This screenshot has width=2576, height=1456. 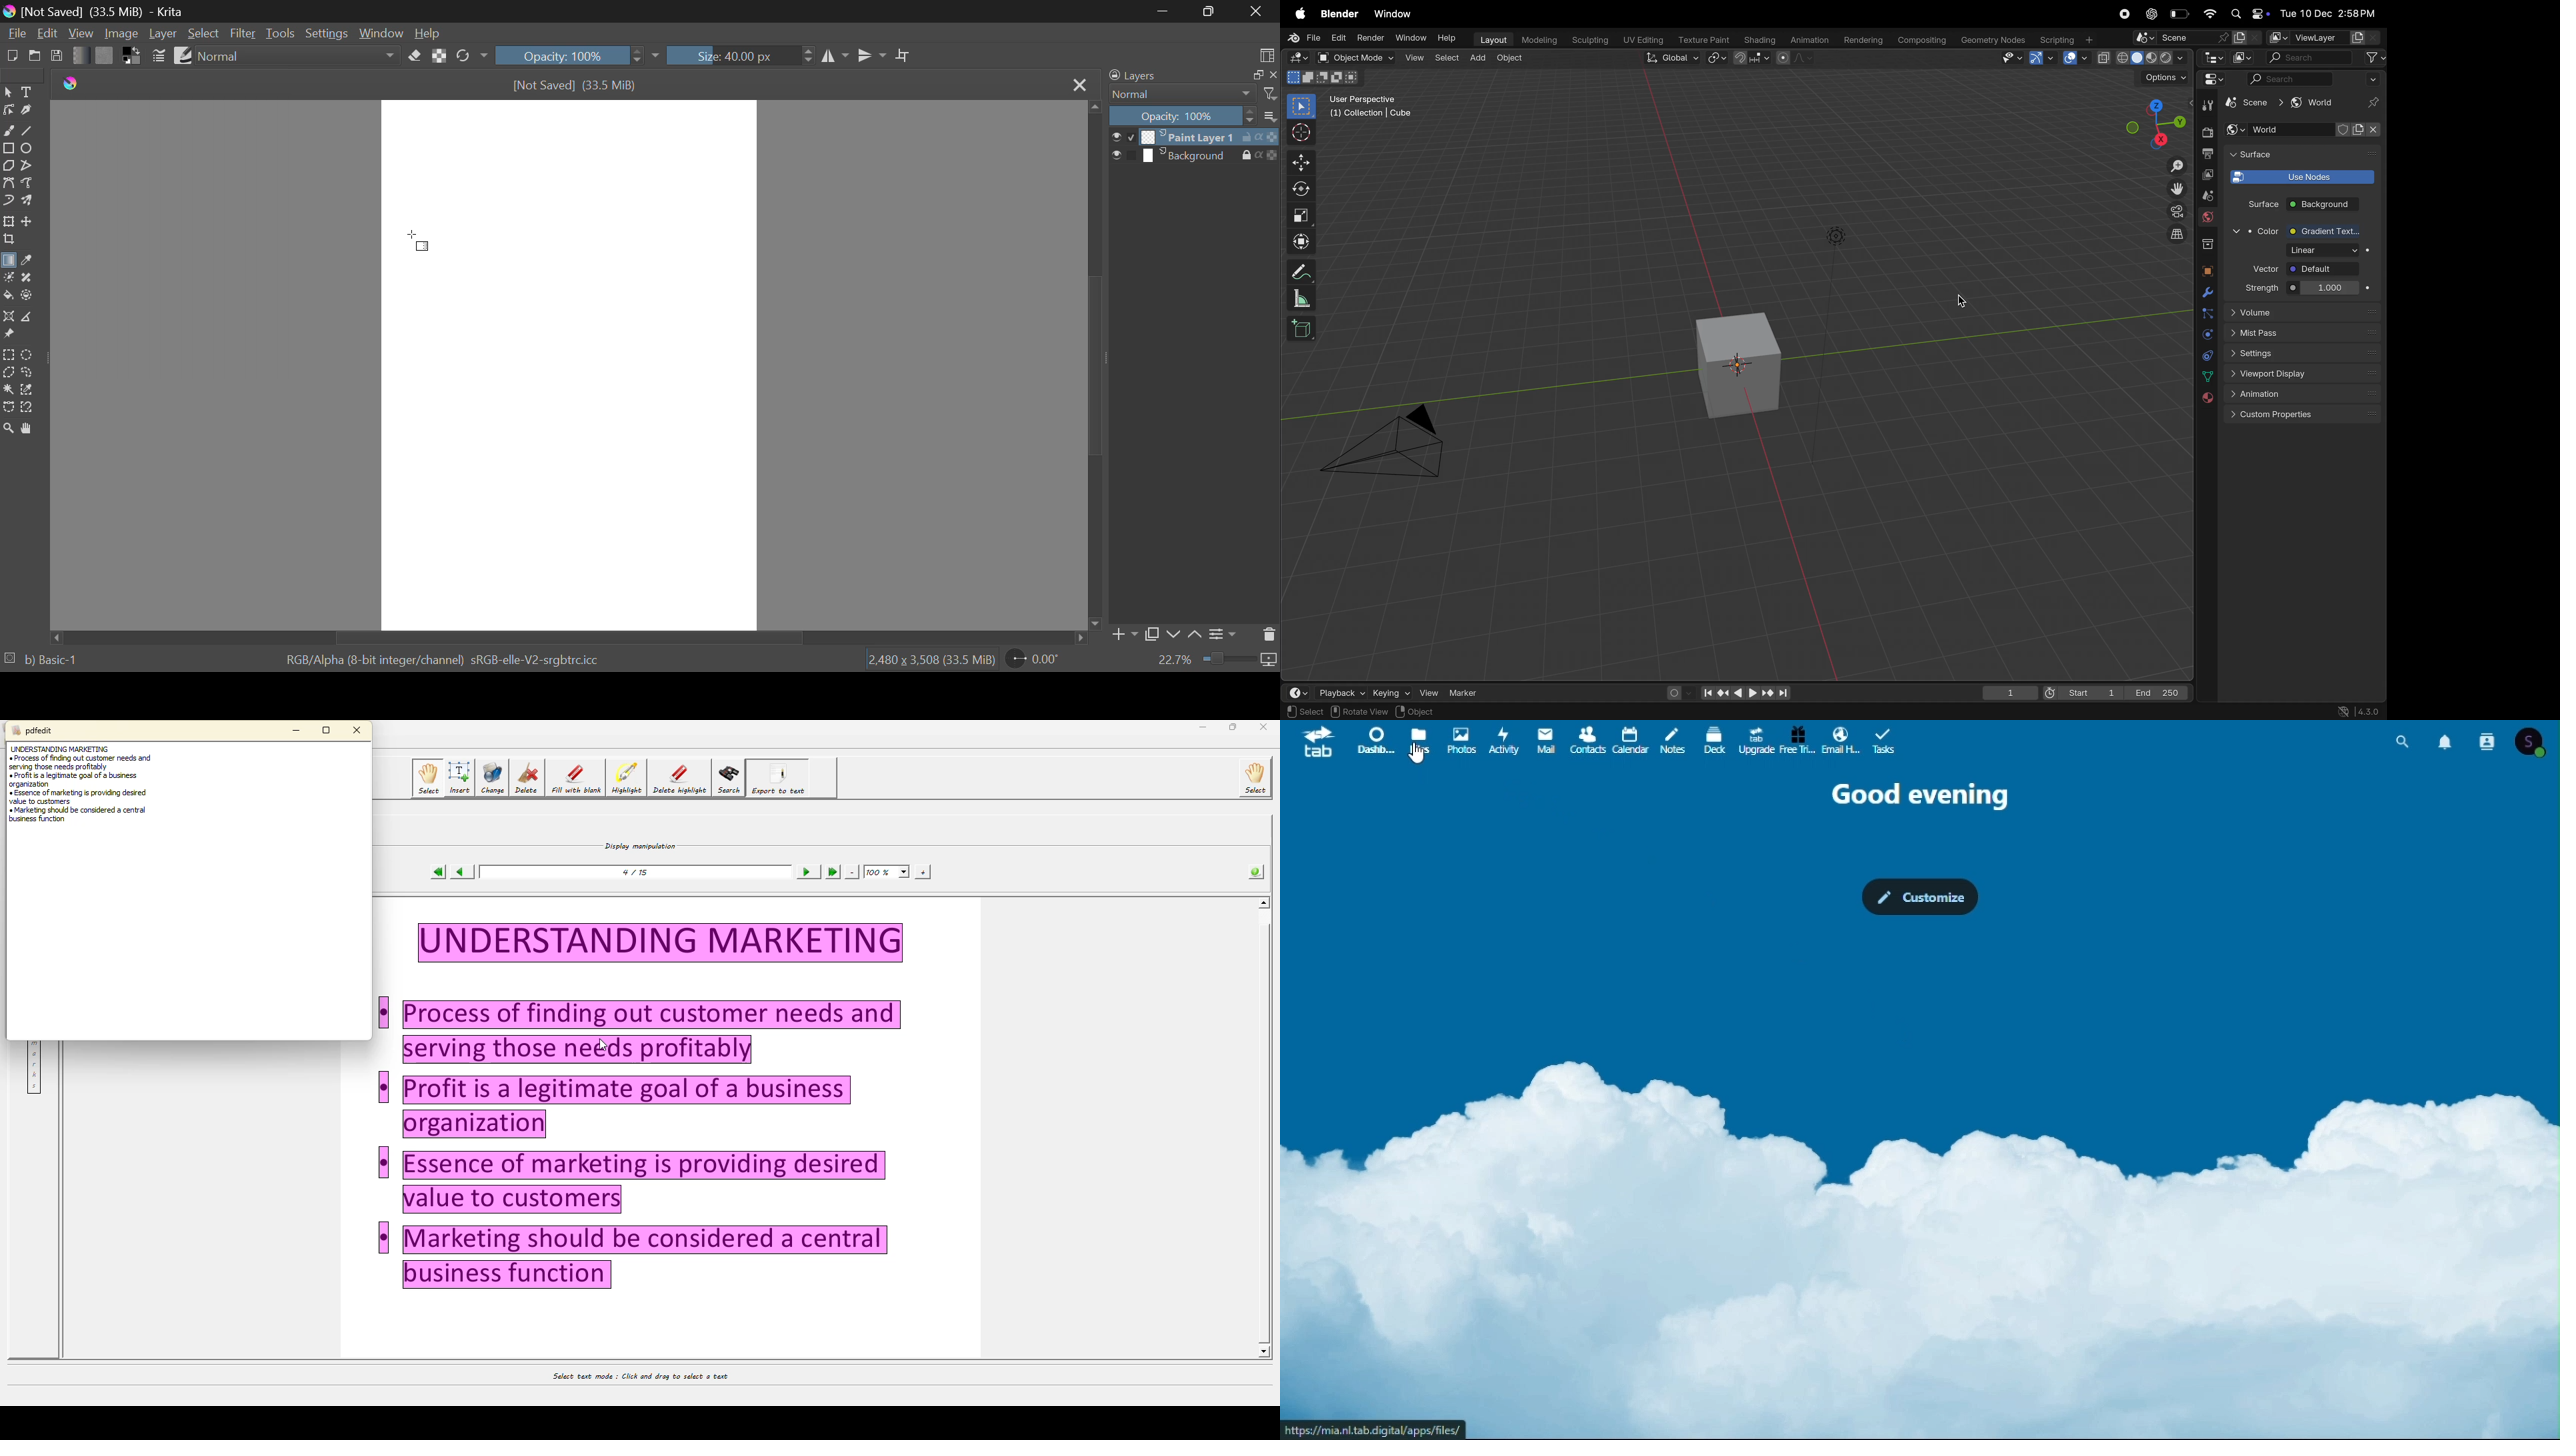 What do you see at coordinates (35, 55) in the screenshot?
I see `Open` at bounding box center [35, 55].